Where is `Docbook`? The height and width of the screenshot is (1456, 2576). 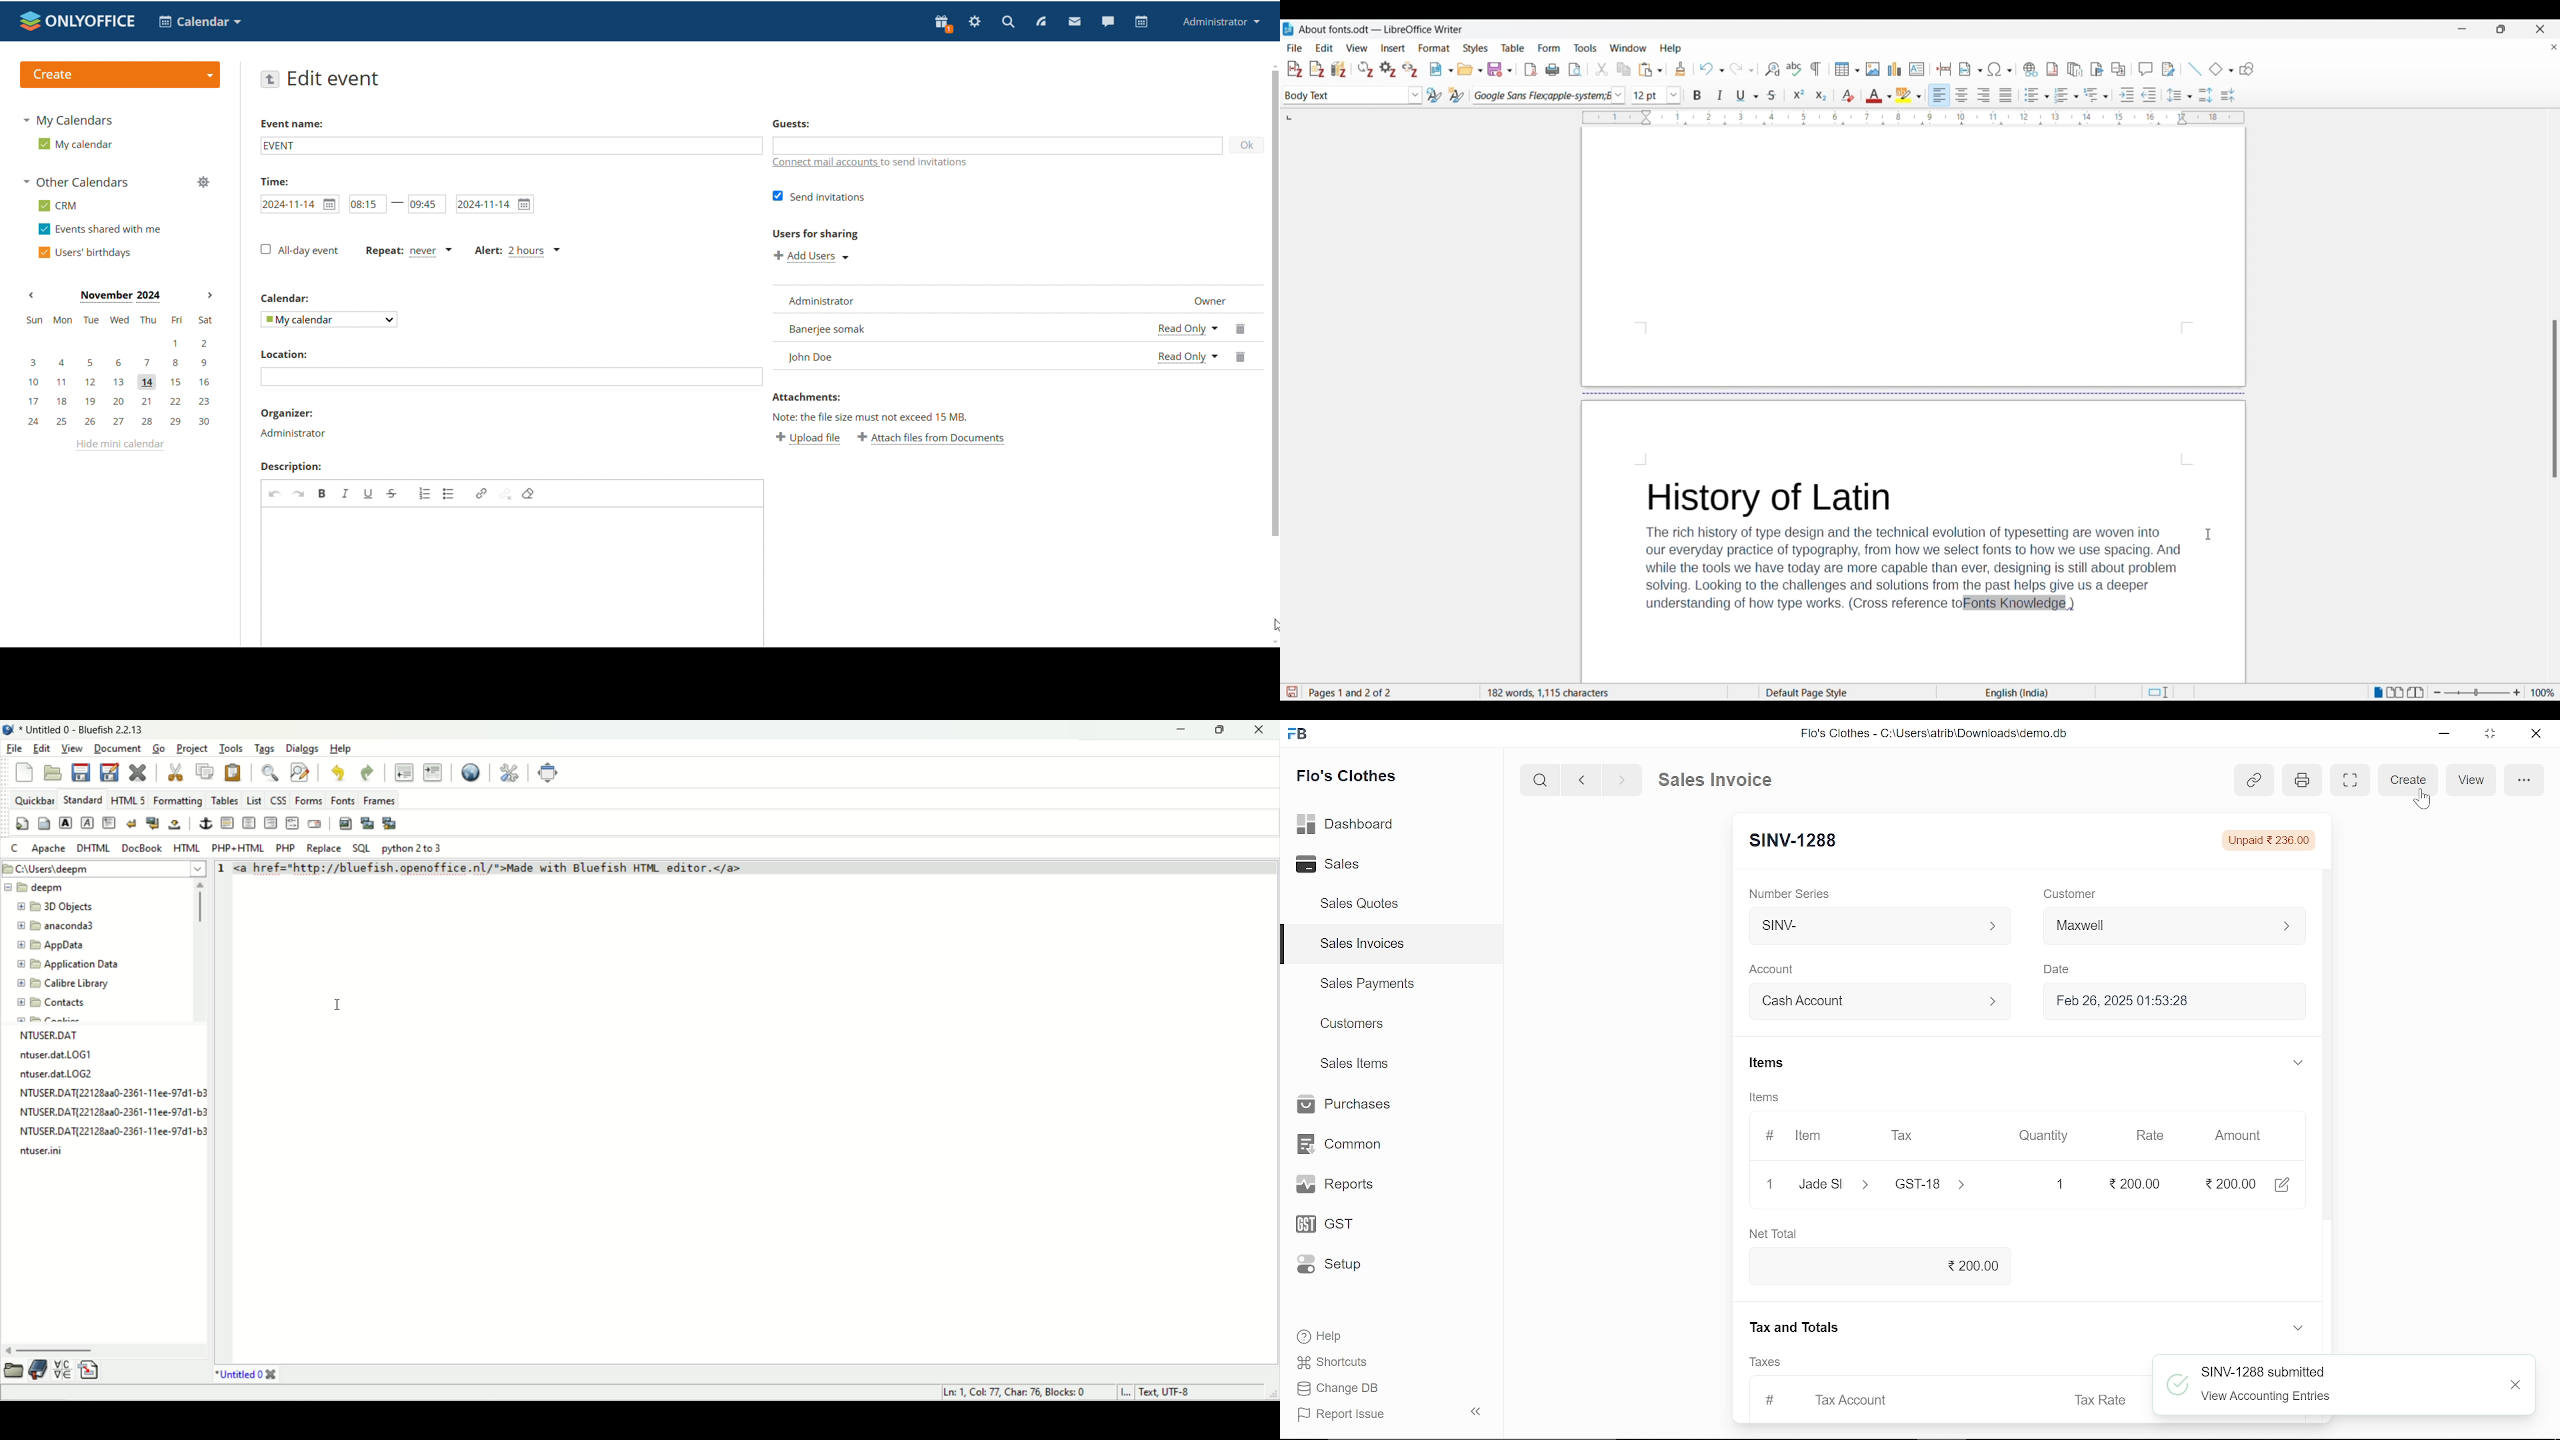 Docbook is located at coordinates (142, 848).